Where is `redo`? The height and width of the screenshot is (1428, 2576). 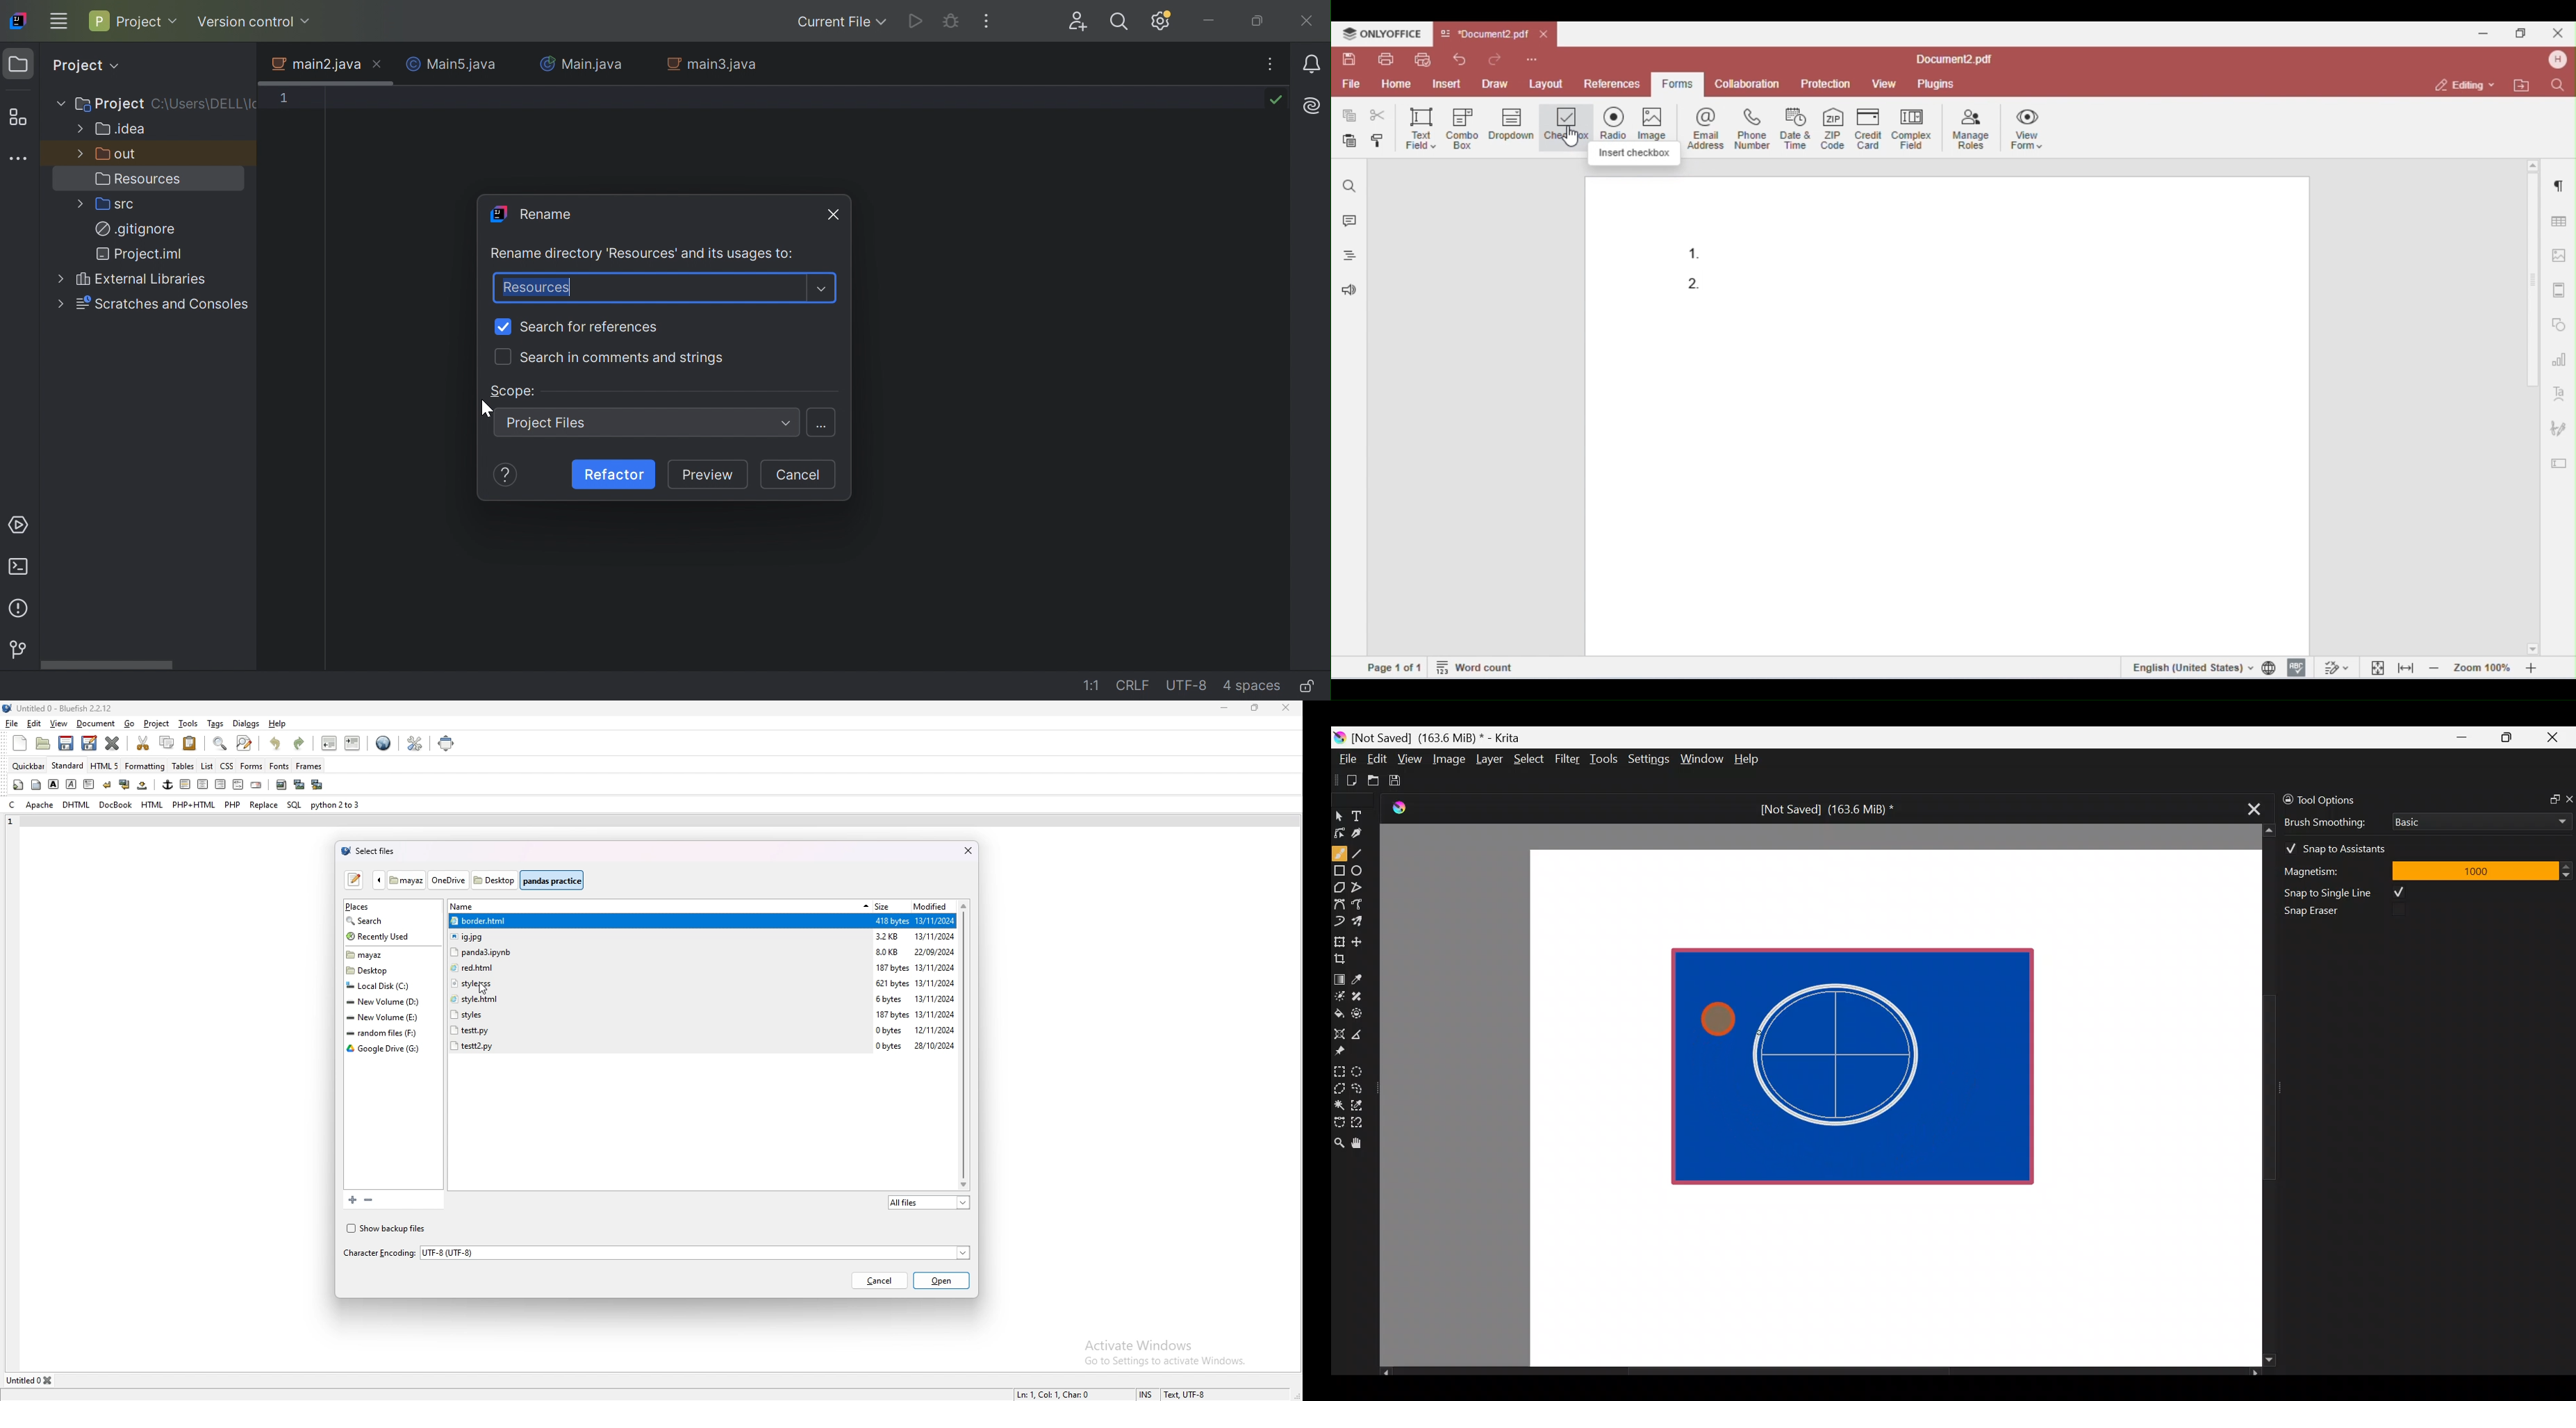
redo is located at coordinates (302, 743).